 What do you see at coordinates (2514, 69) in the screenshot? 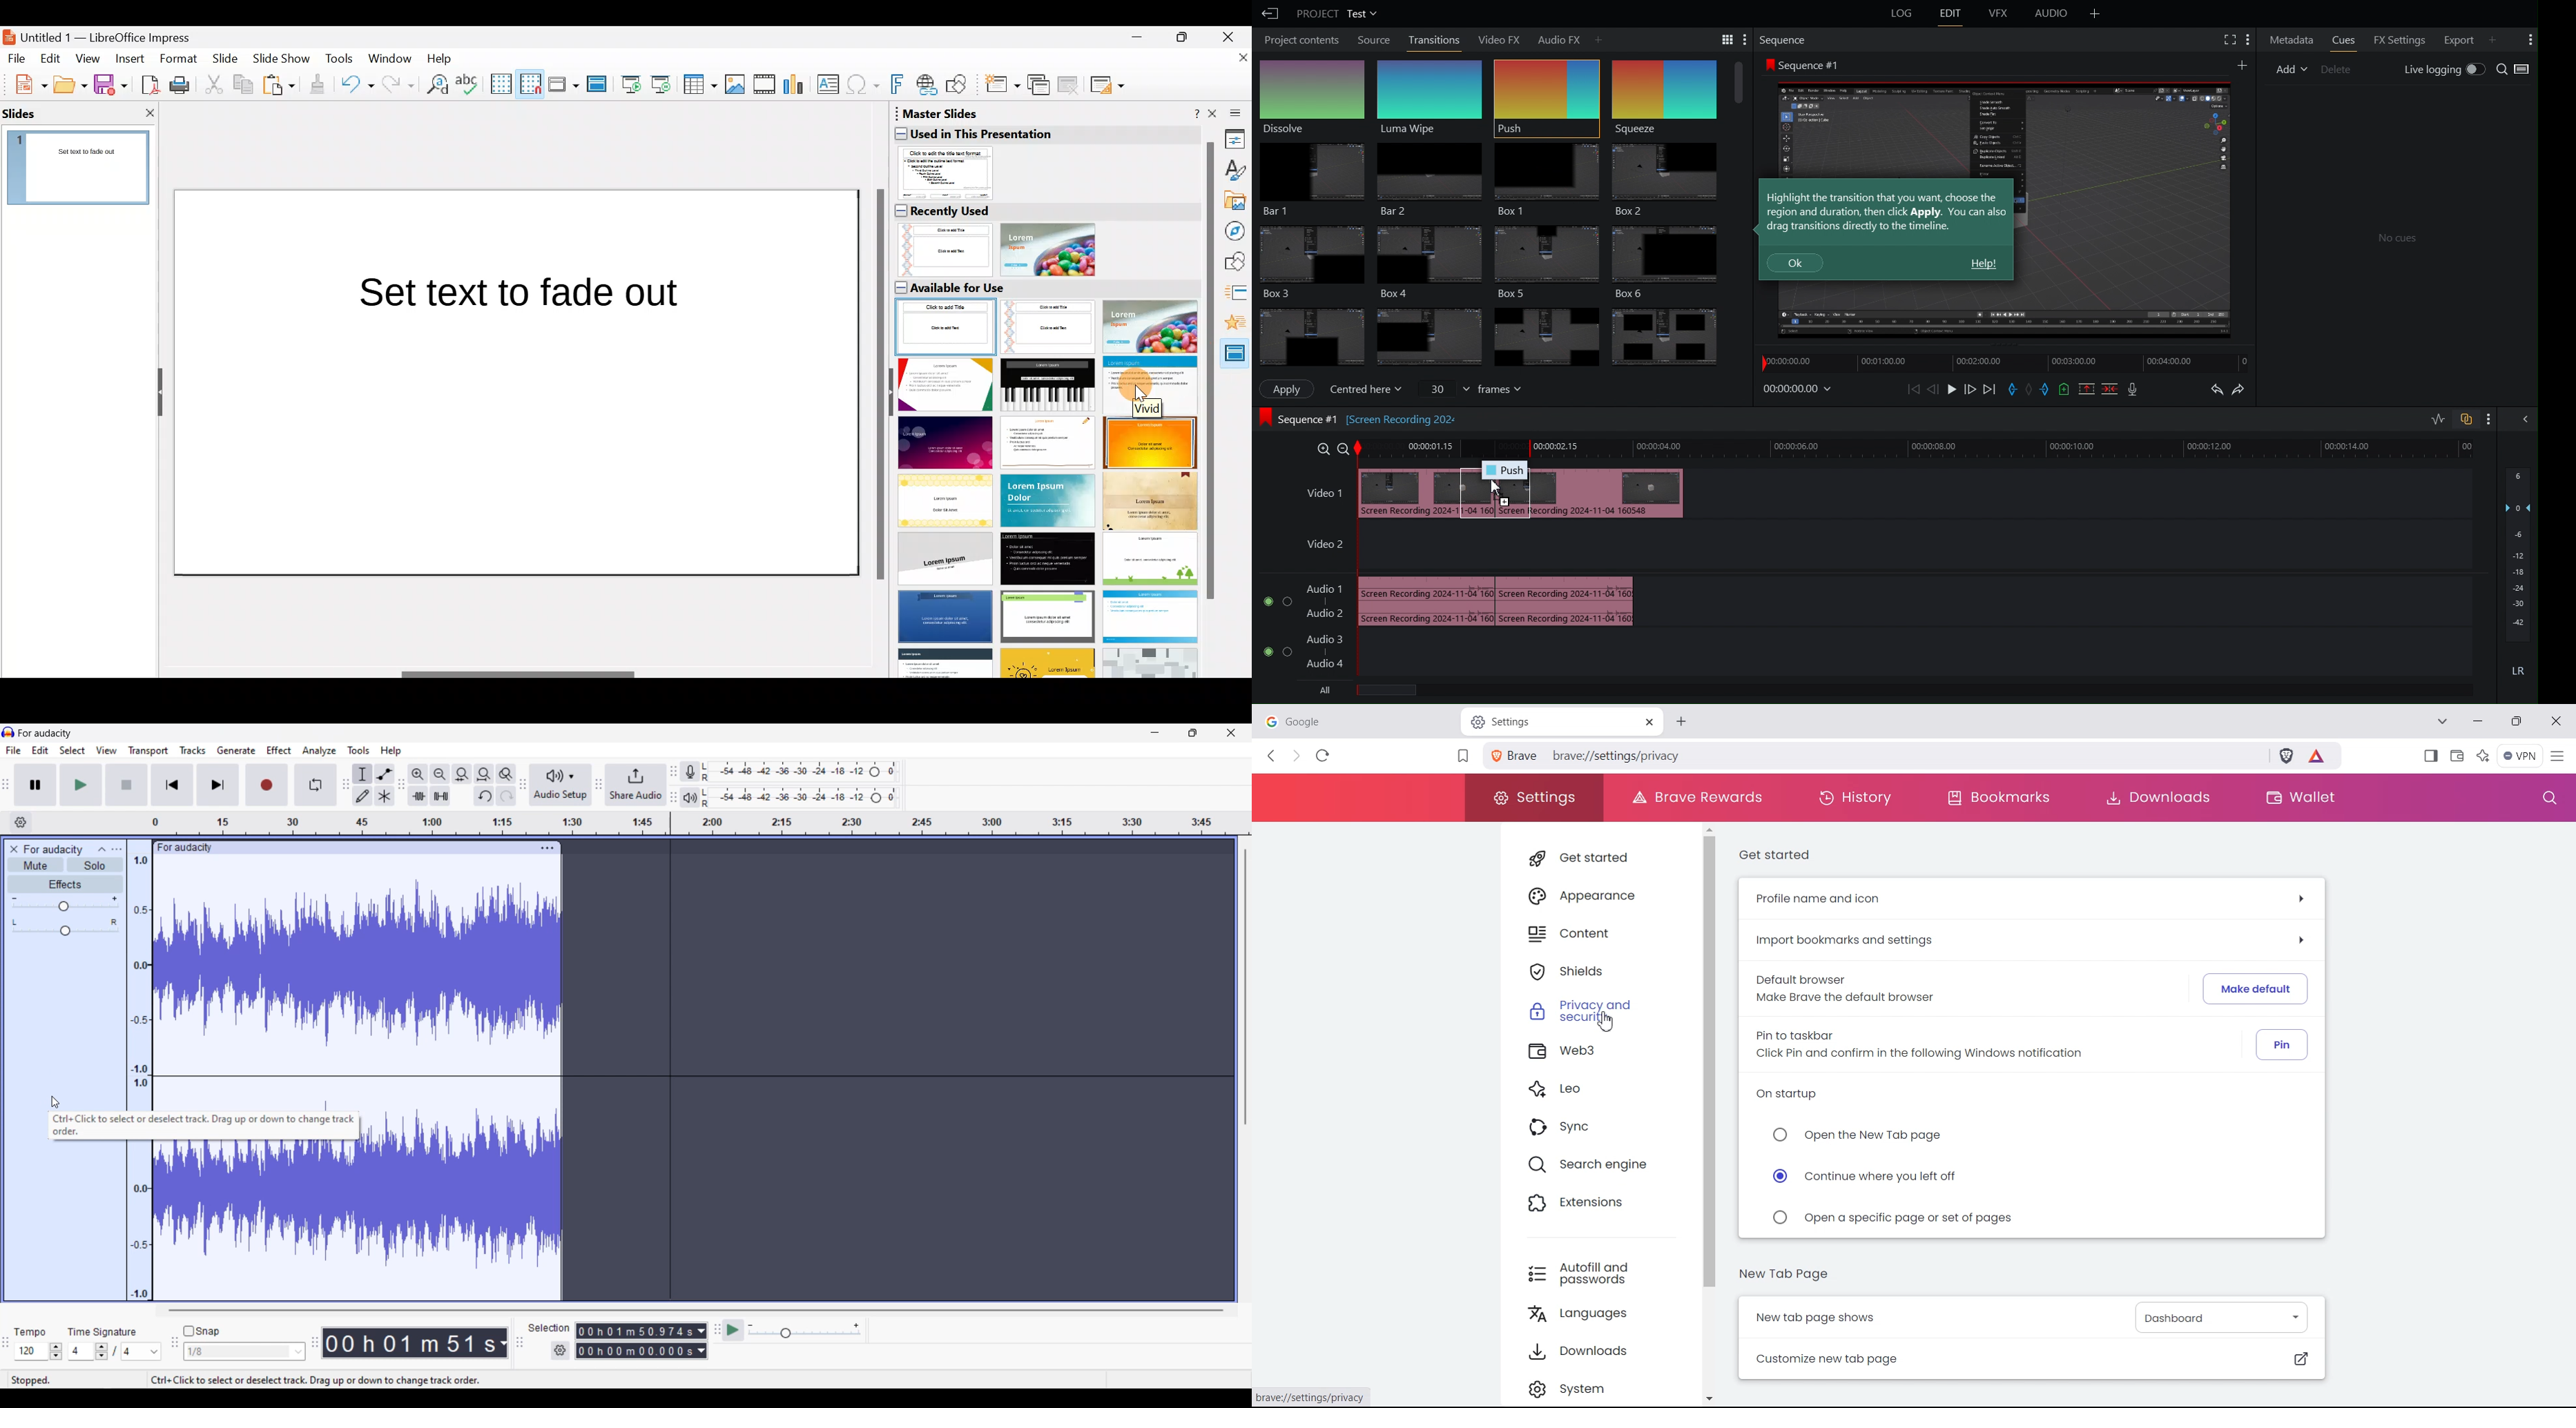
I see `Search` at bounding box center [2514, 69].